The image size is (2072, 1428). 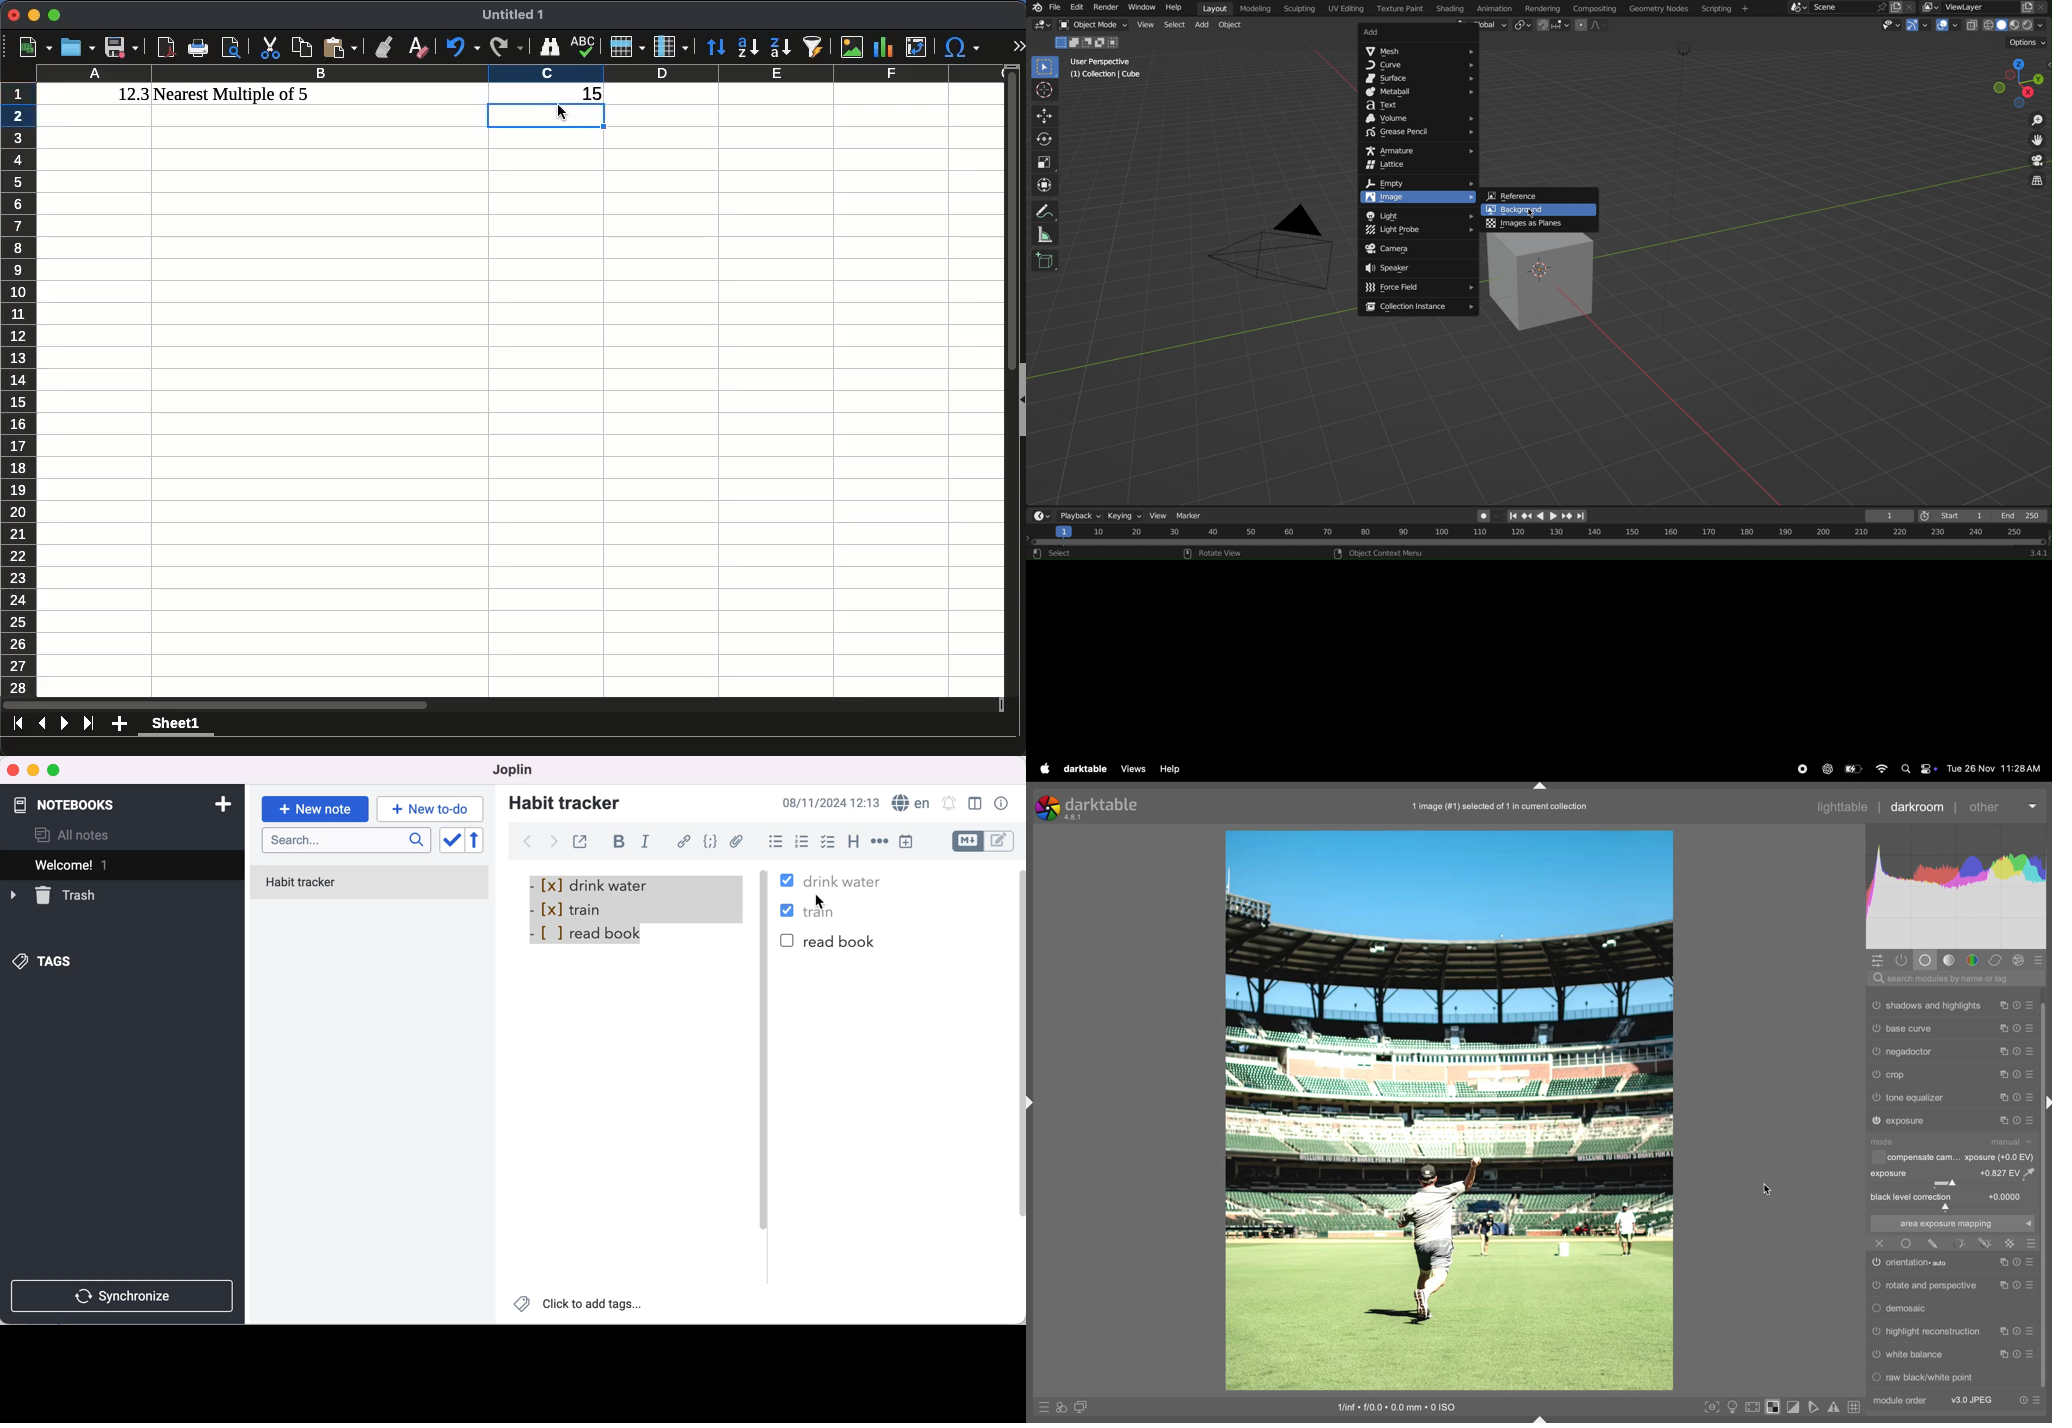 What do you see at coordinates (1774, 1407) in the screenshot?
I see `toggle indication expression high exposure` at bounding box center [1774, 1407].